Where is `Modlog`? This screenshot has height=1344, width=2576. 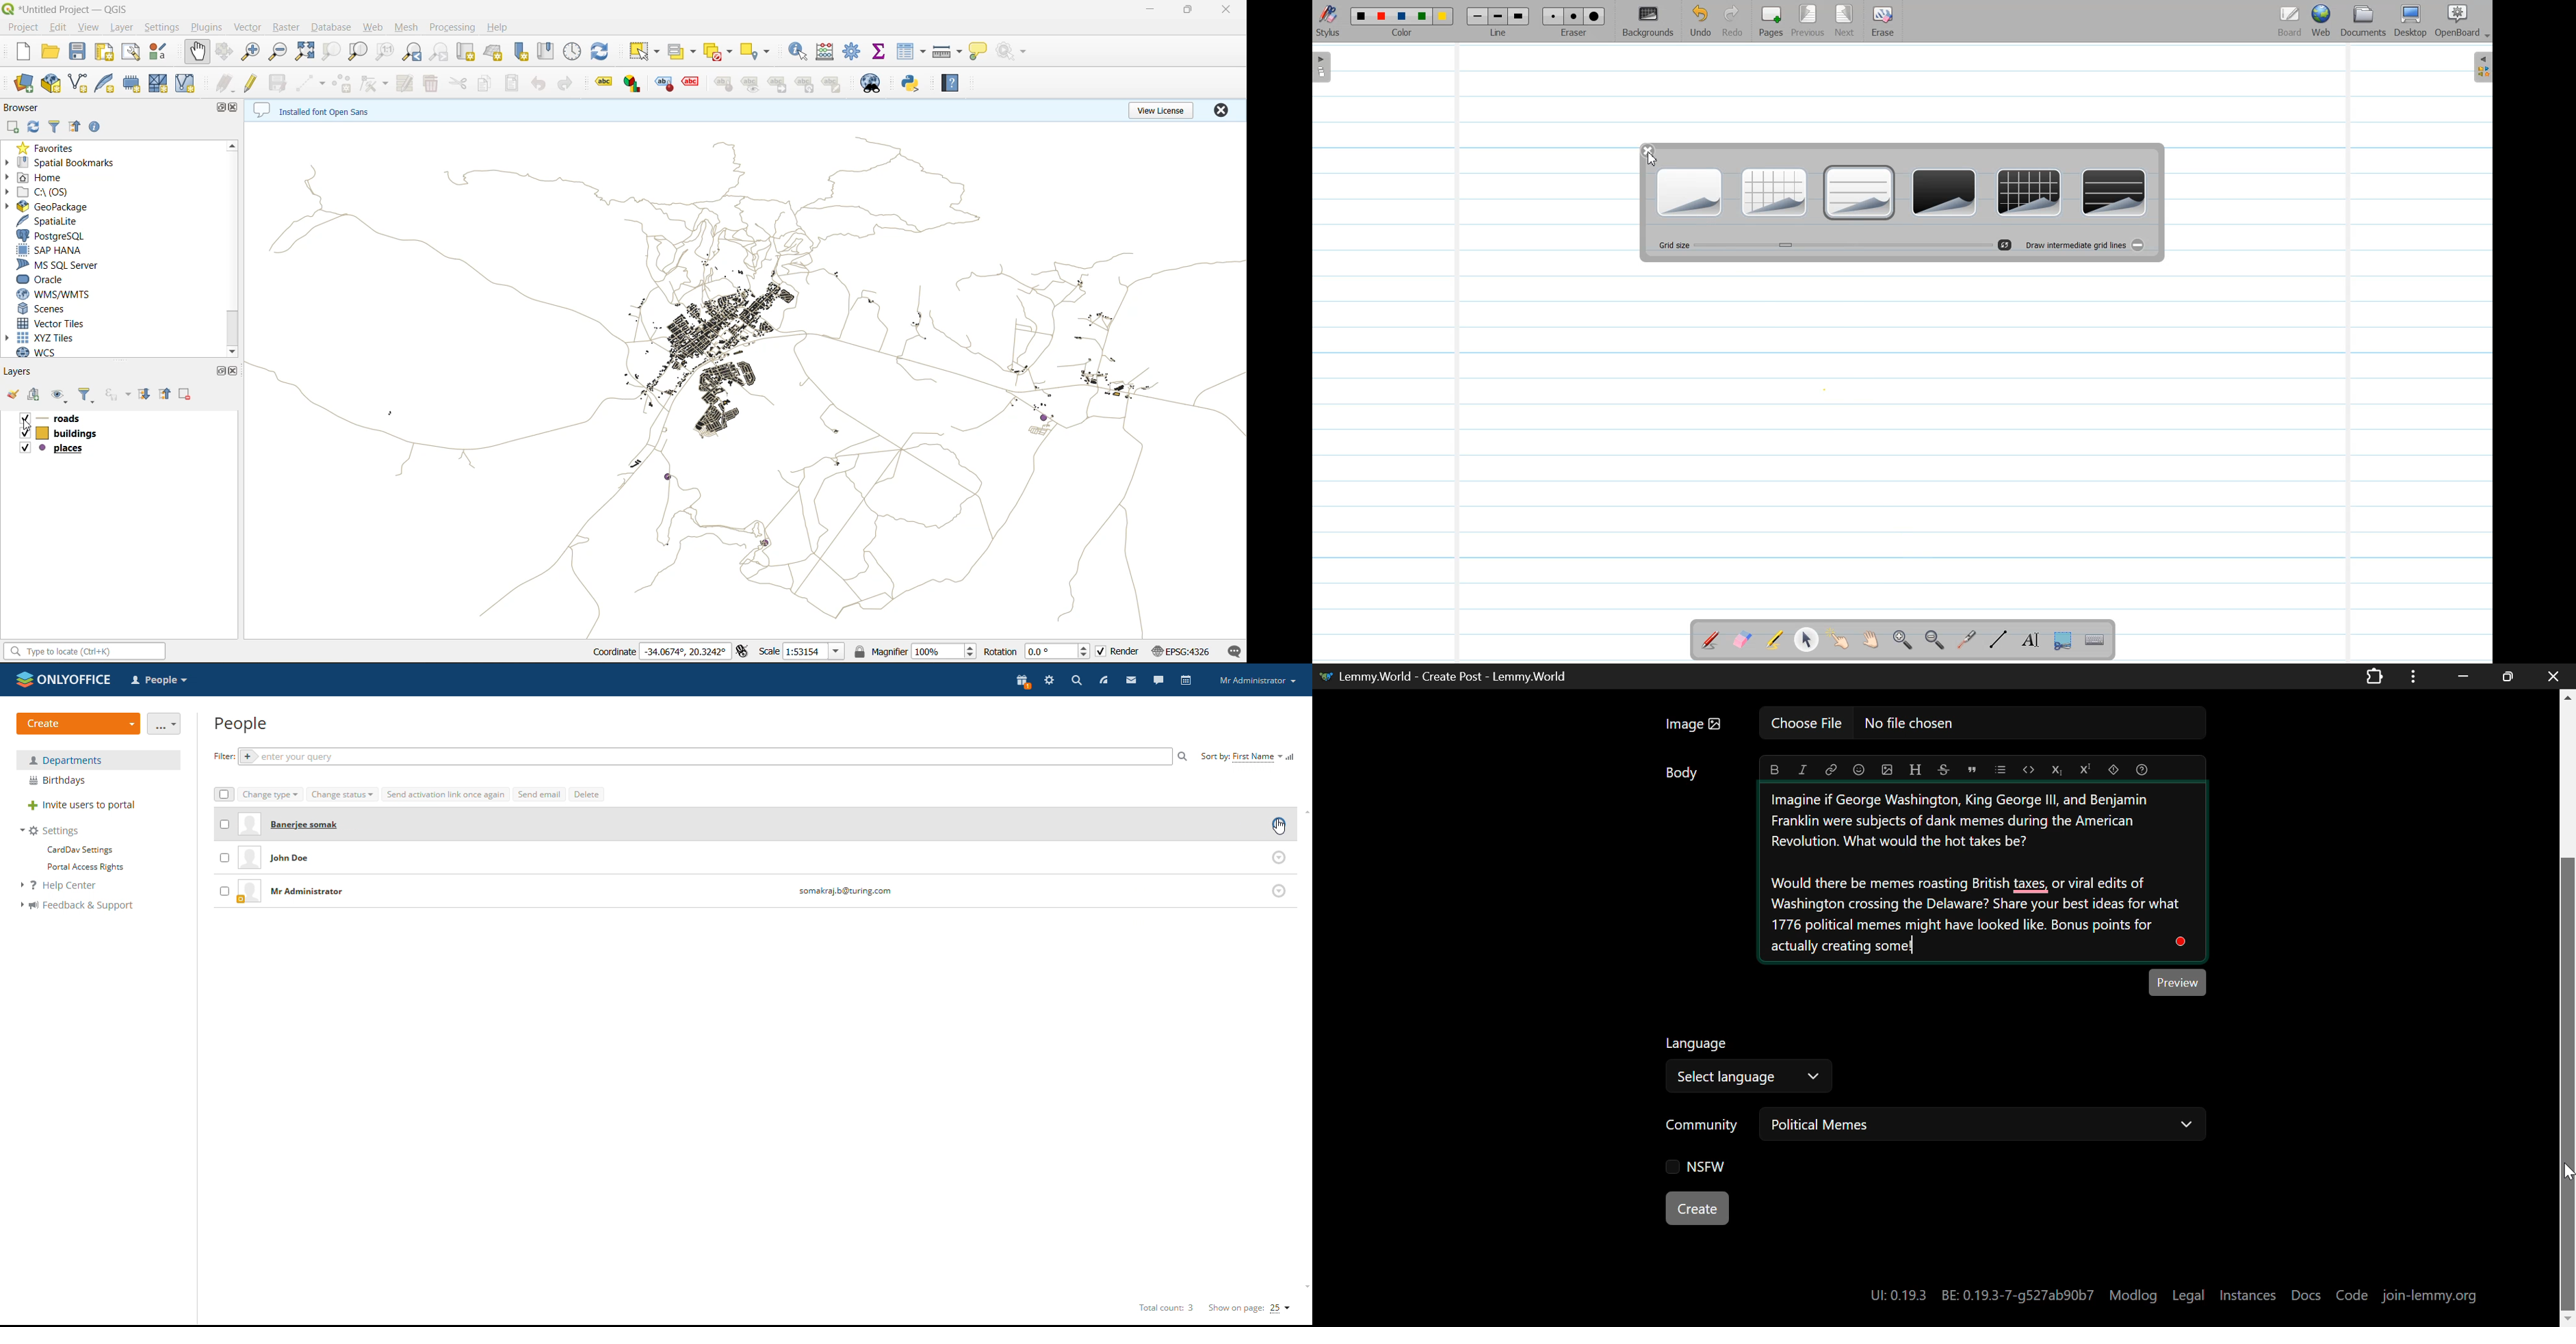 Modlog is located at coordinates (2133, 1295).